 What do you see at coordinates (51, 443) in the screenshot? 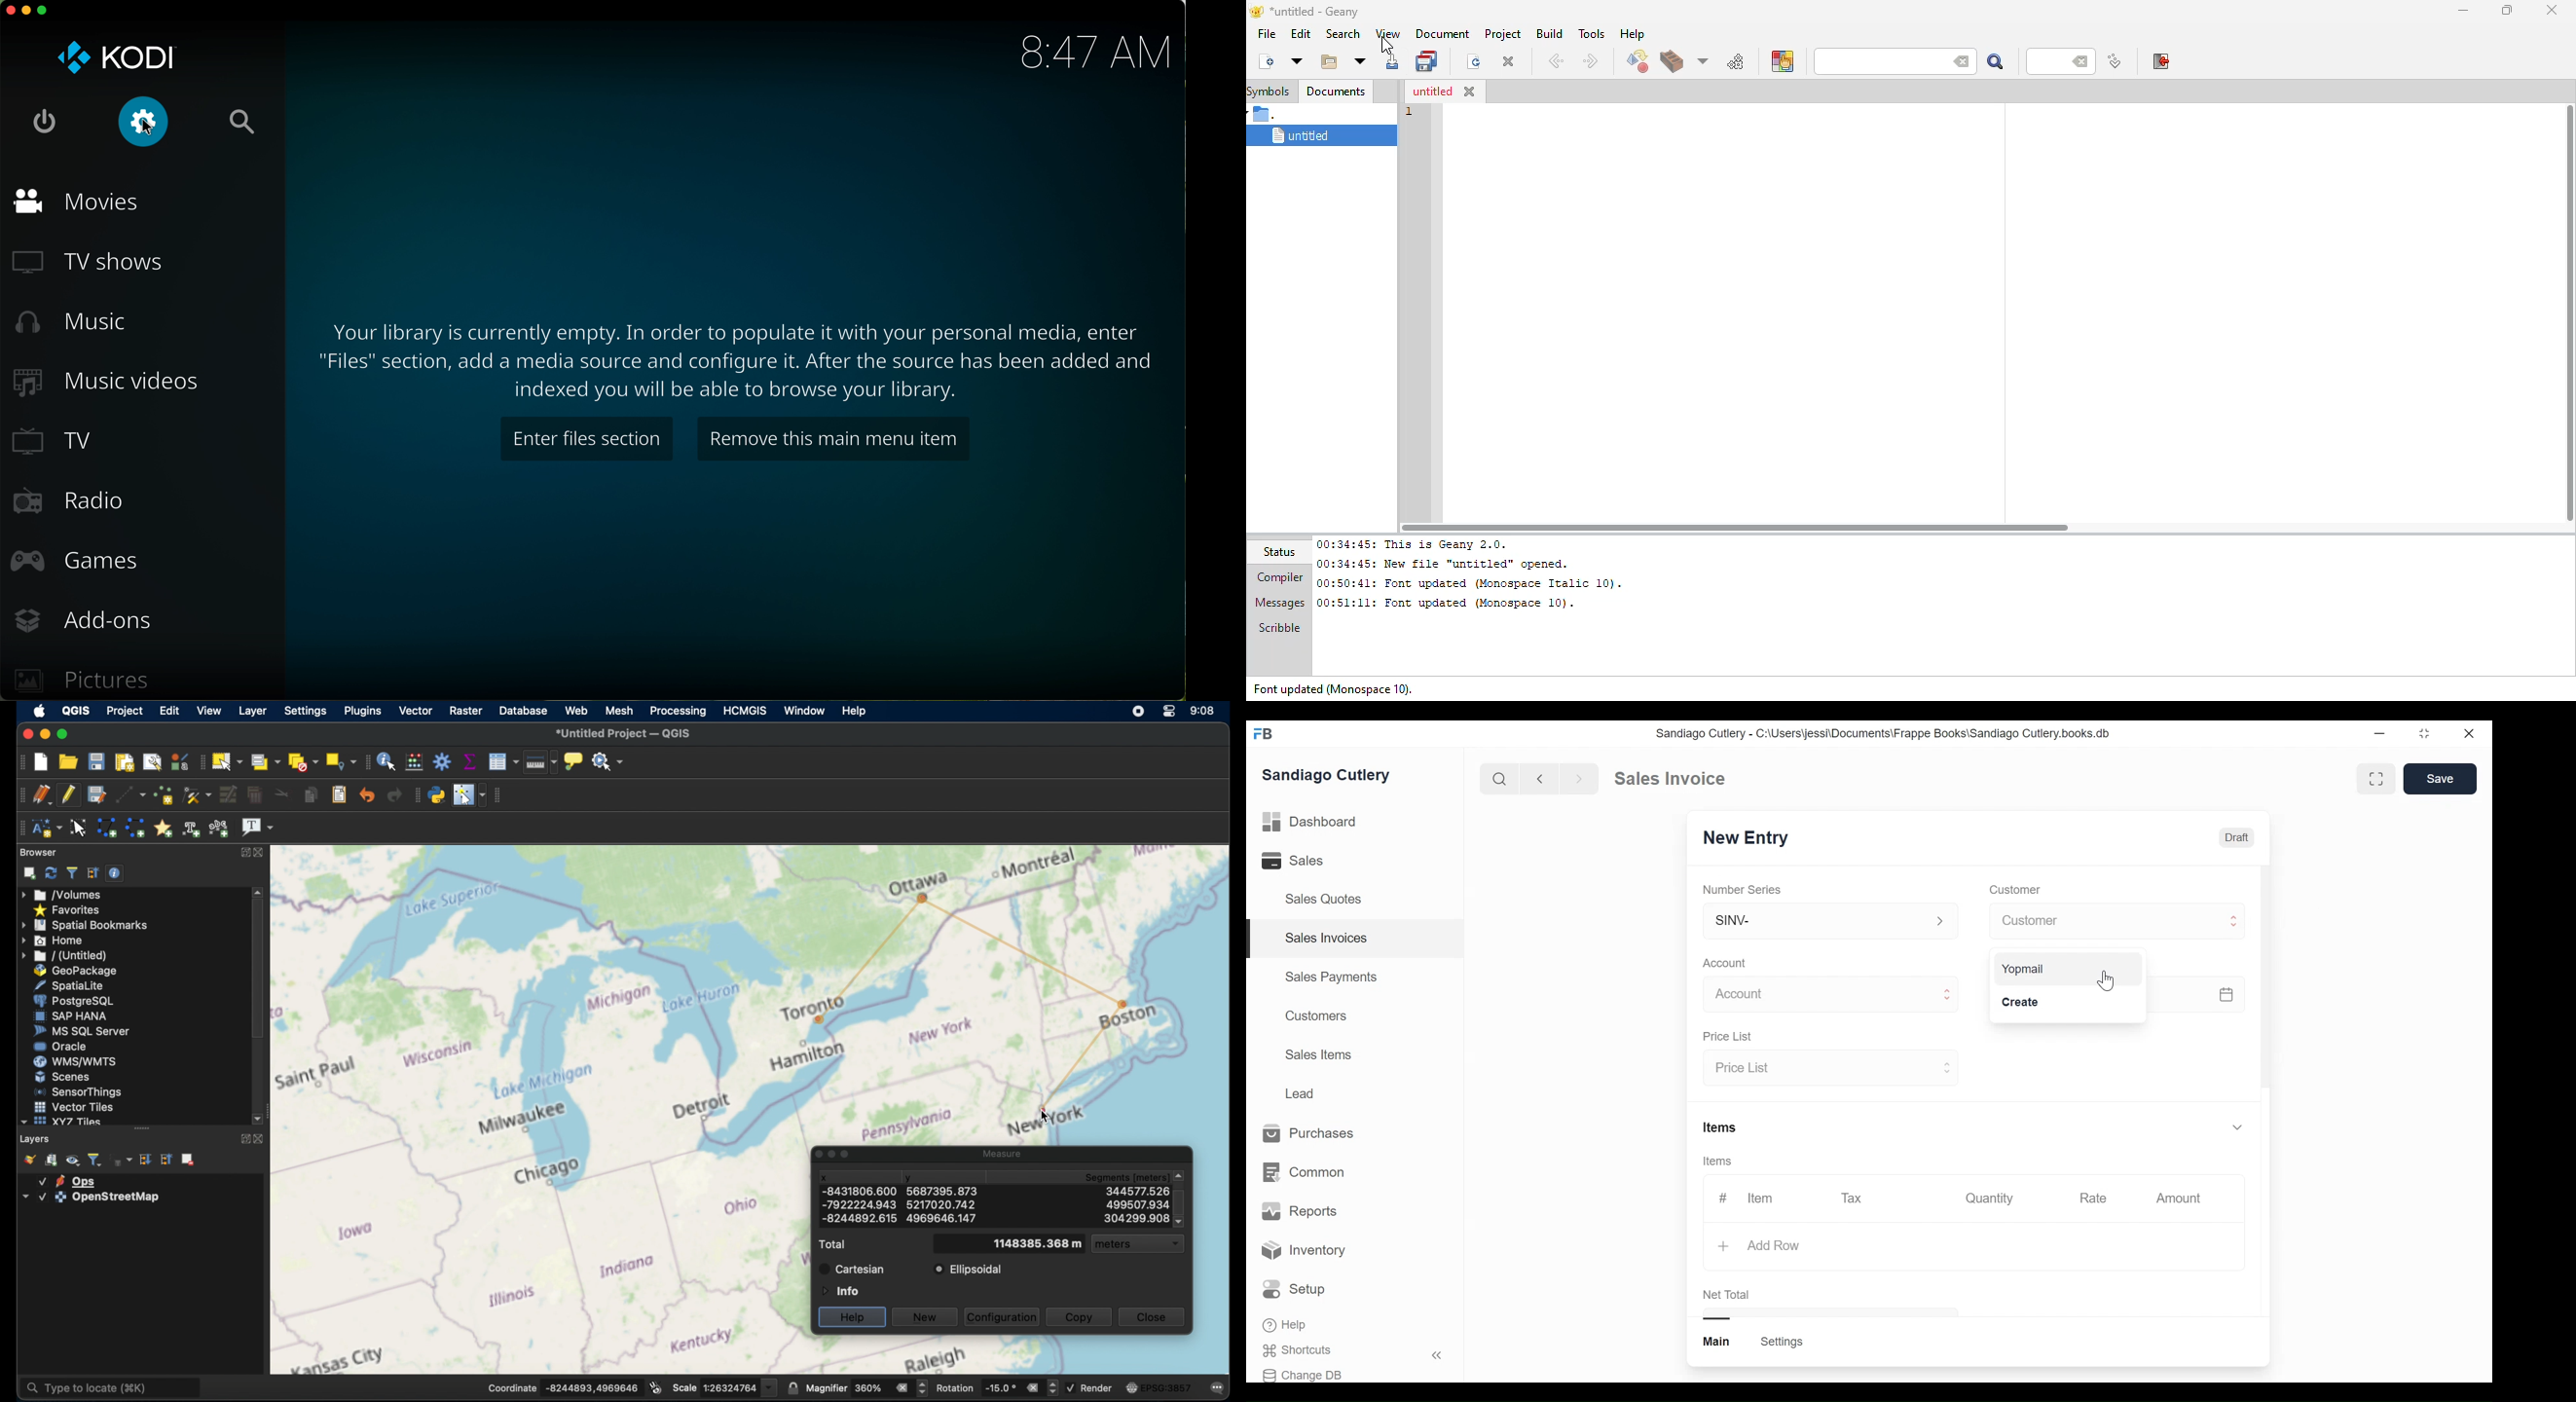
I see `TV` at bounding box center [51, 443].